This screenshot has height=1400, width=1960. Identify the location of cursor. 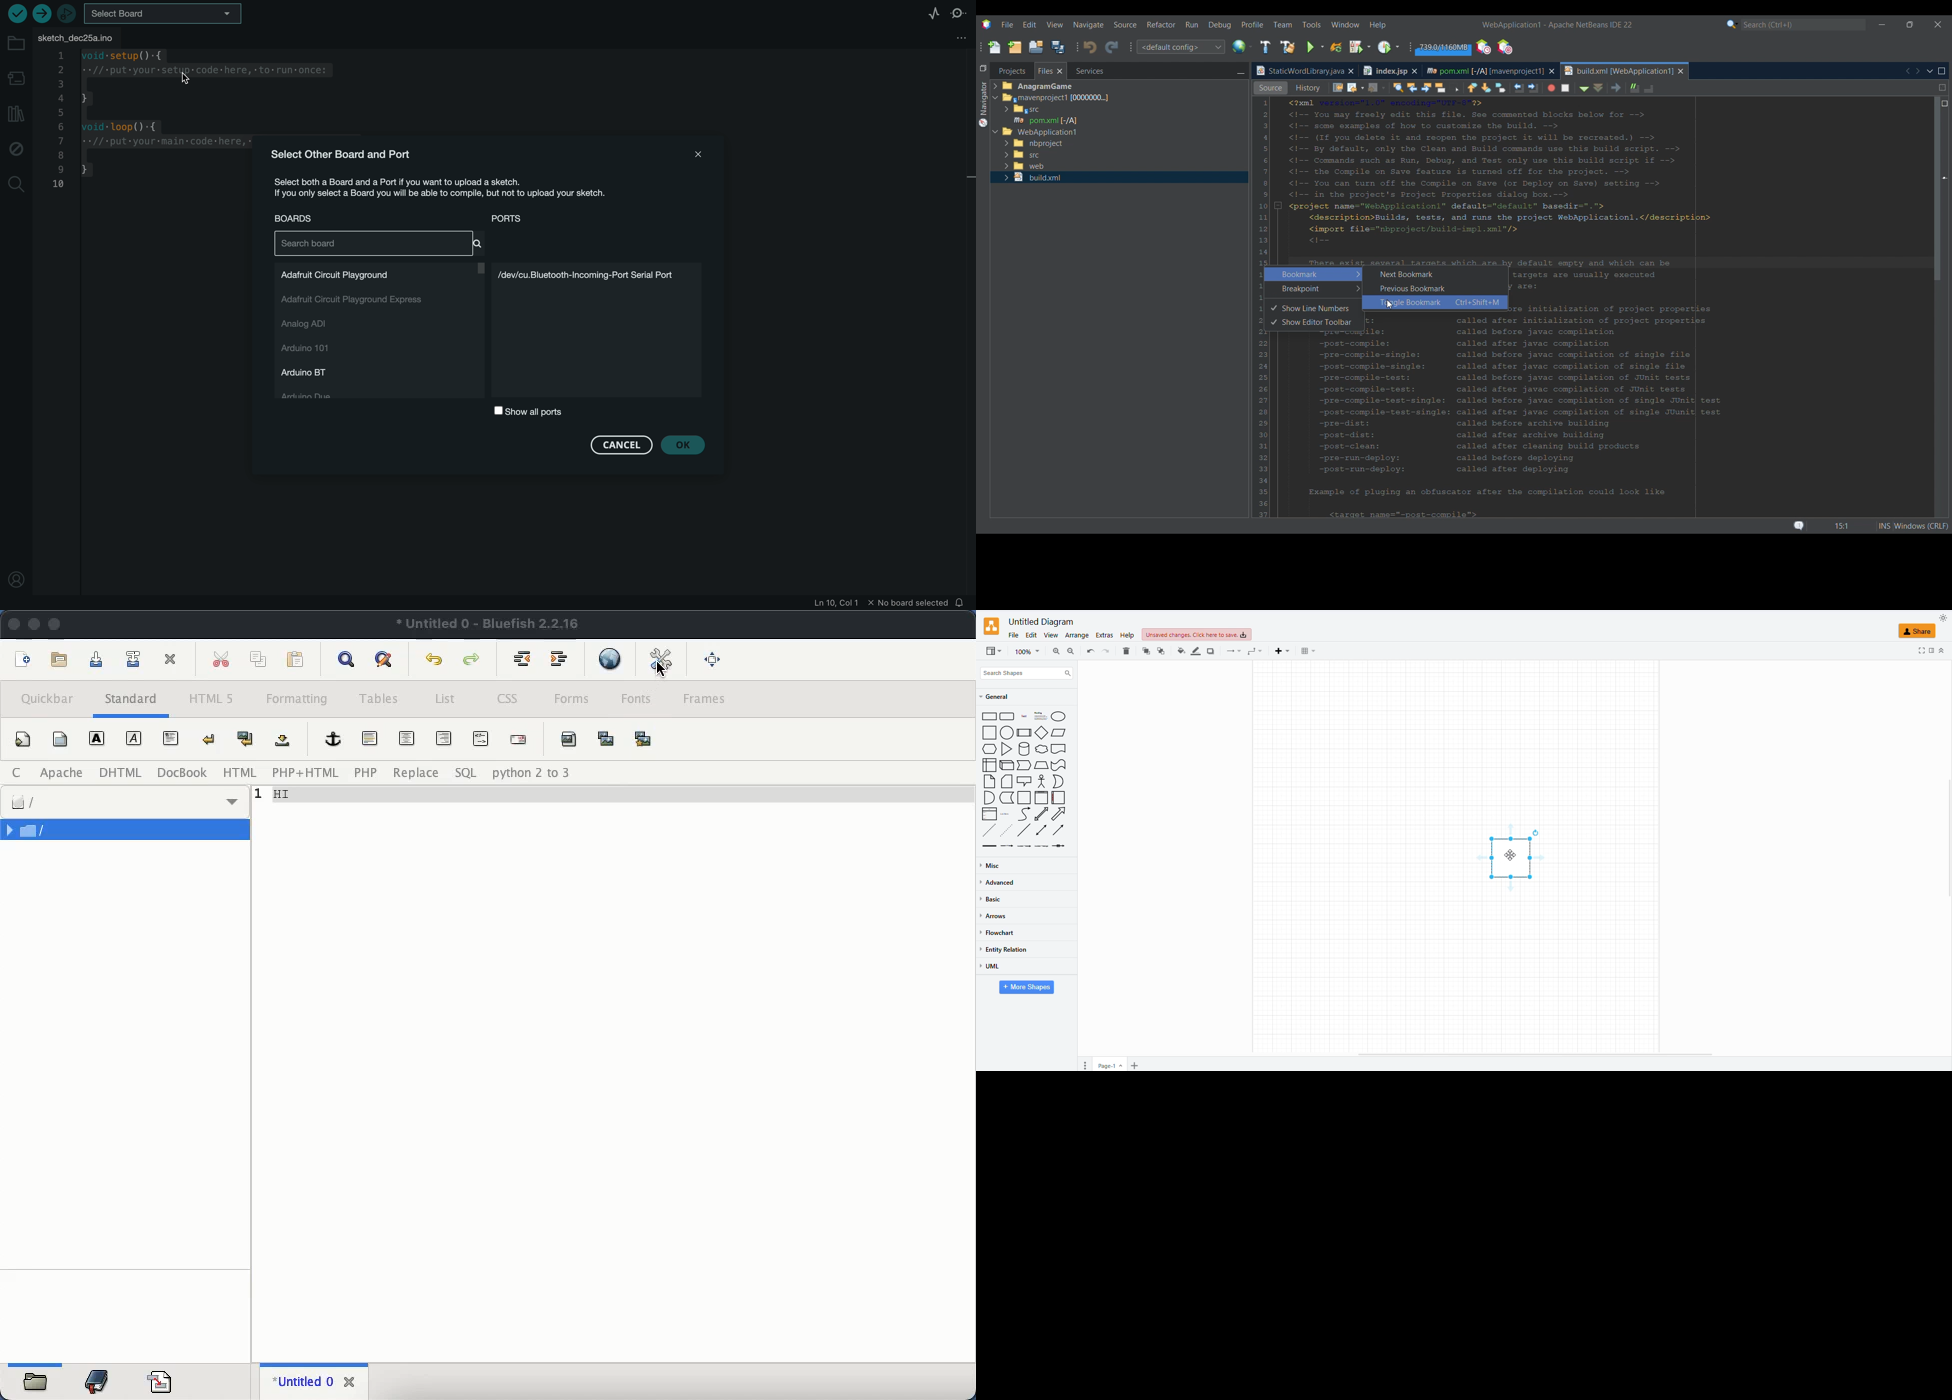
(190, 73).